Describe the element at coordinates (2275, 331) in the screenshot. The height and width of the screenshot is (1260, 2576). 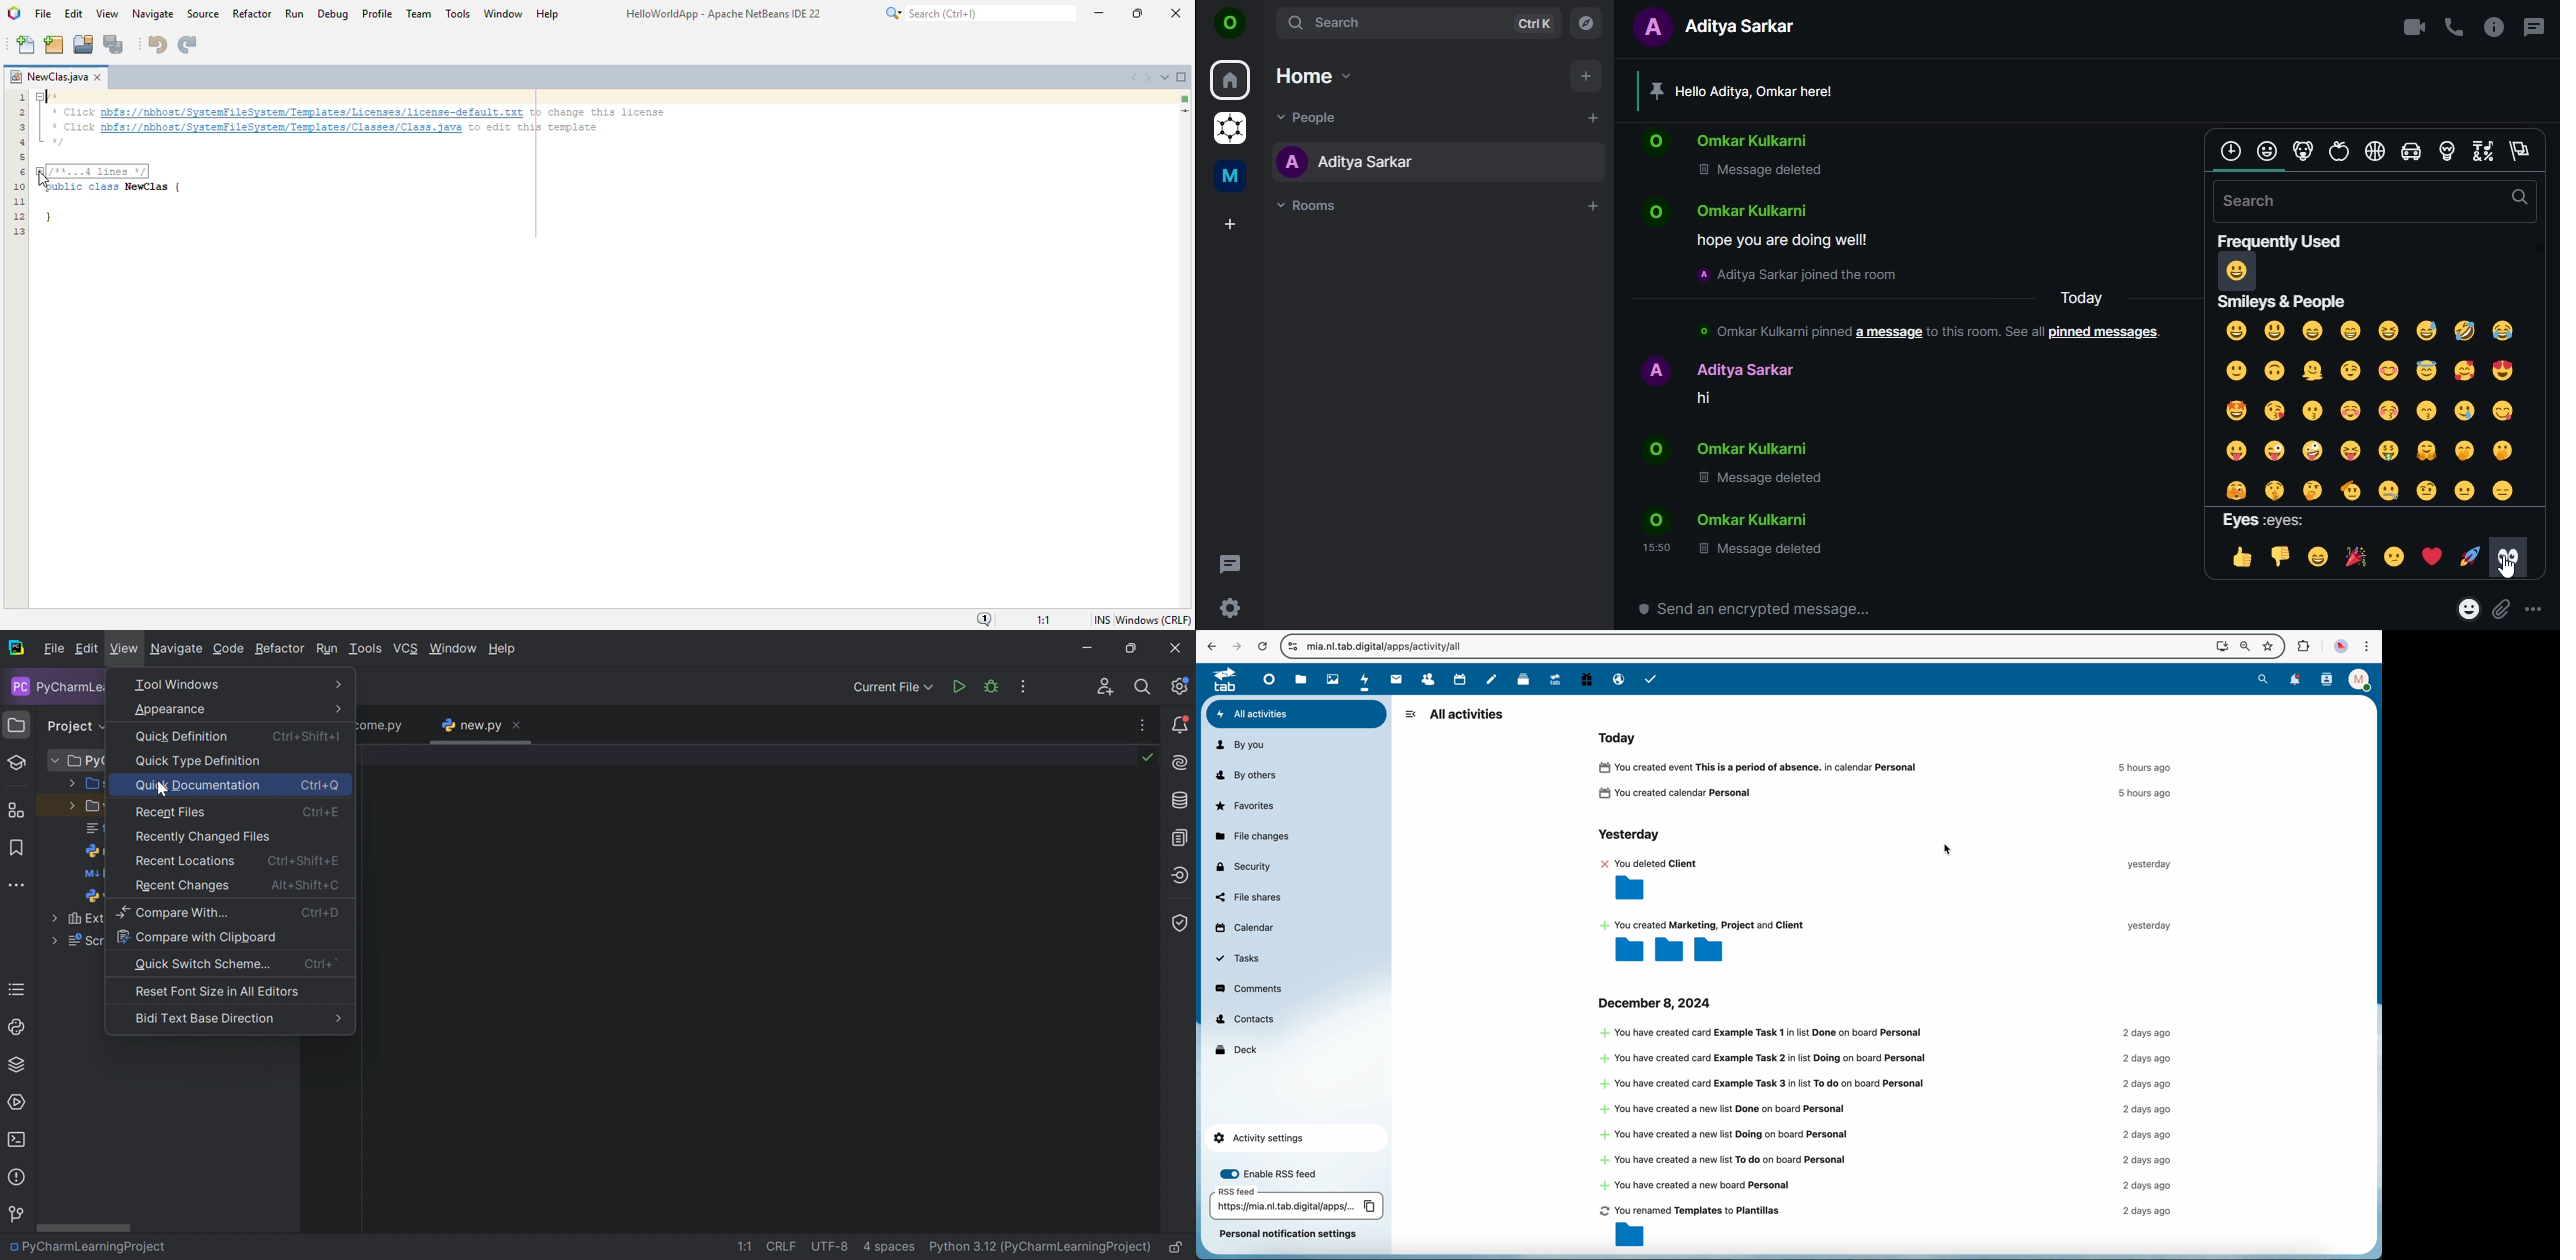
I see `grinning face with open eyes` at that location.